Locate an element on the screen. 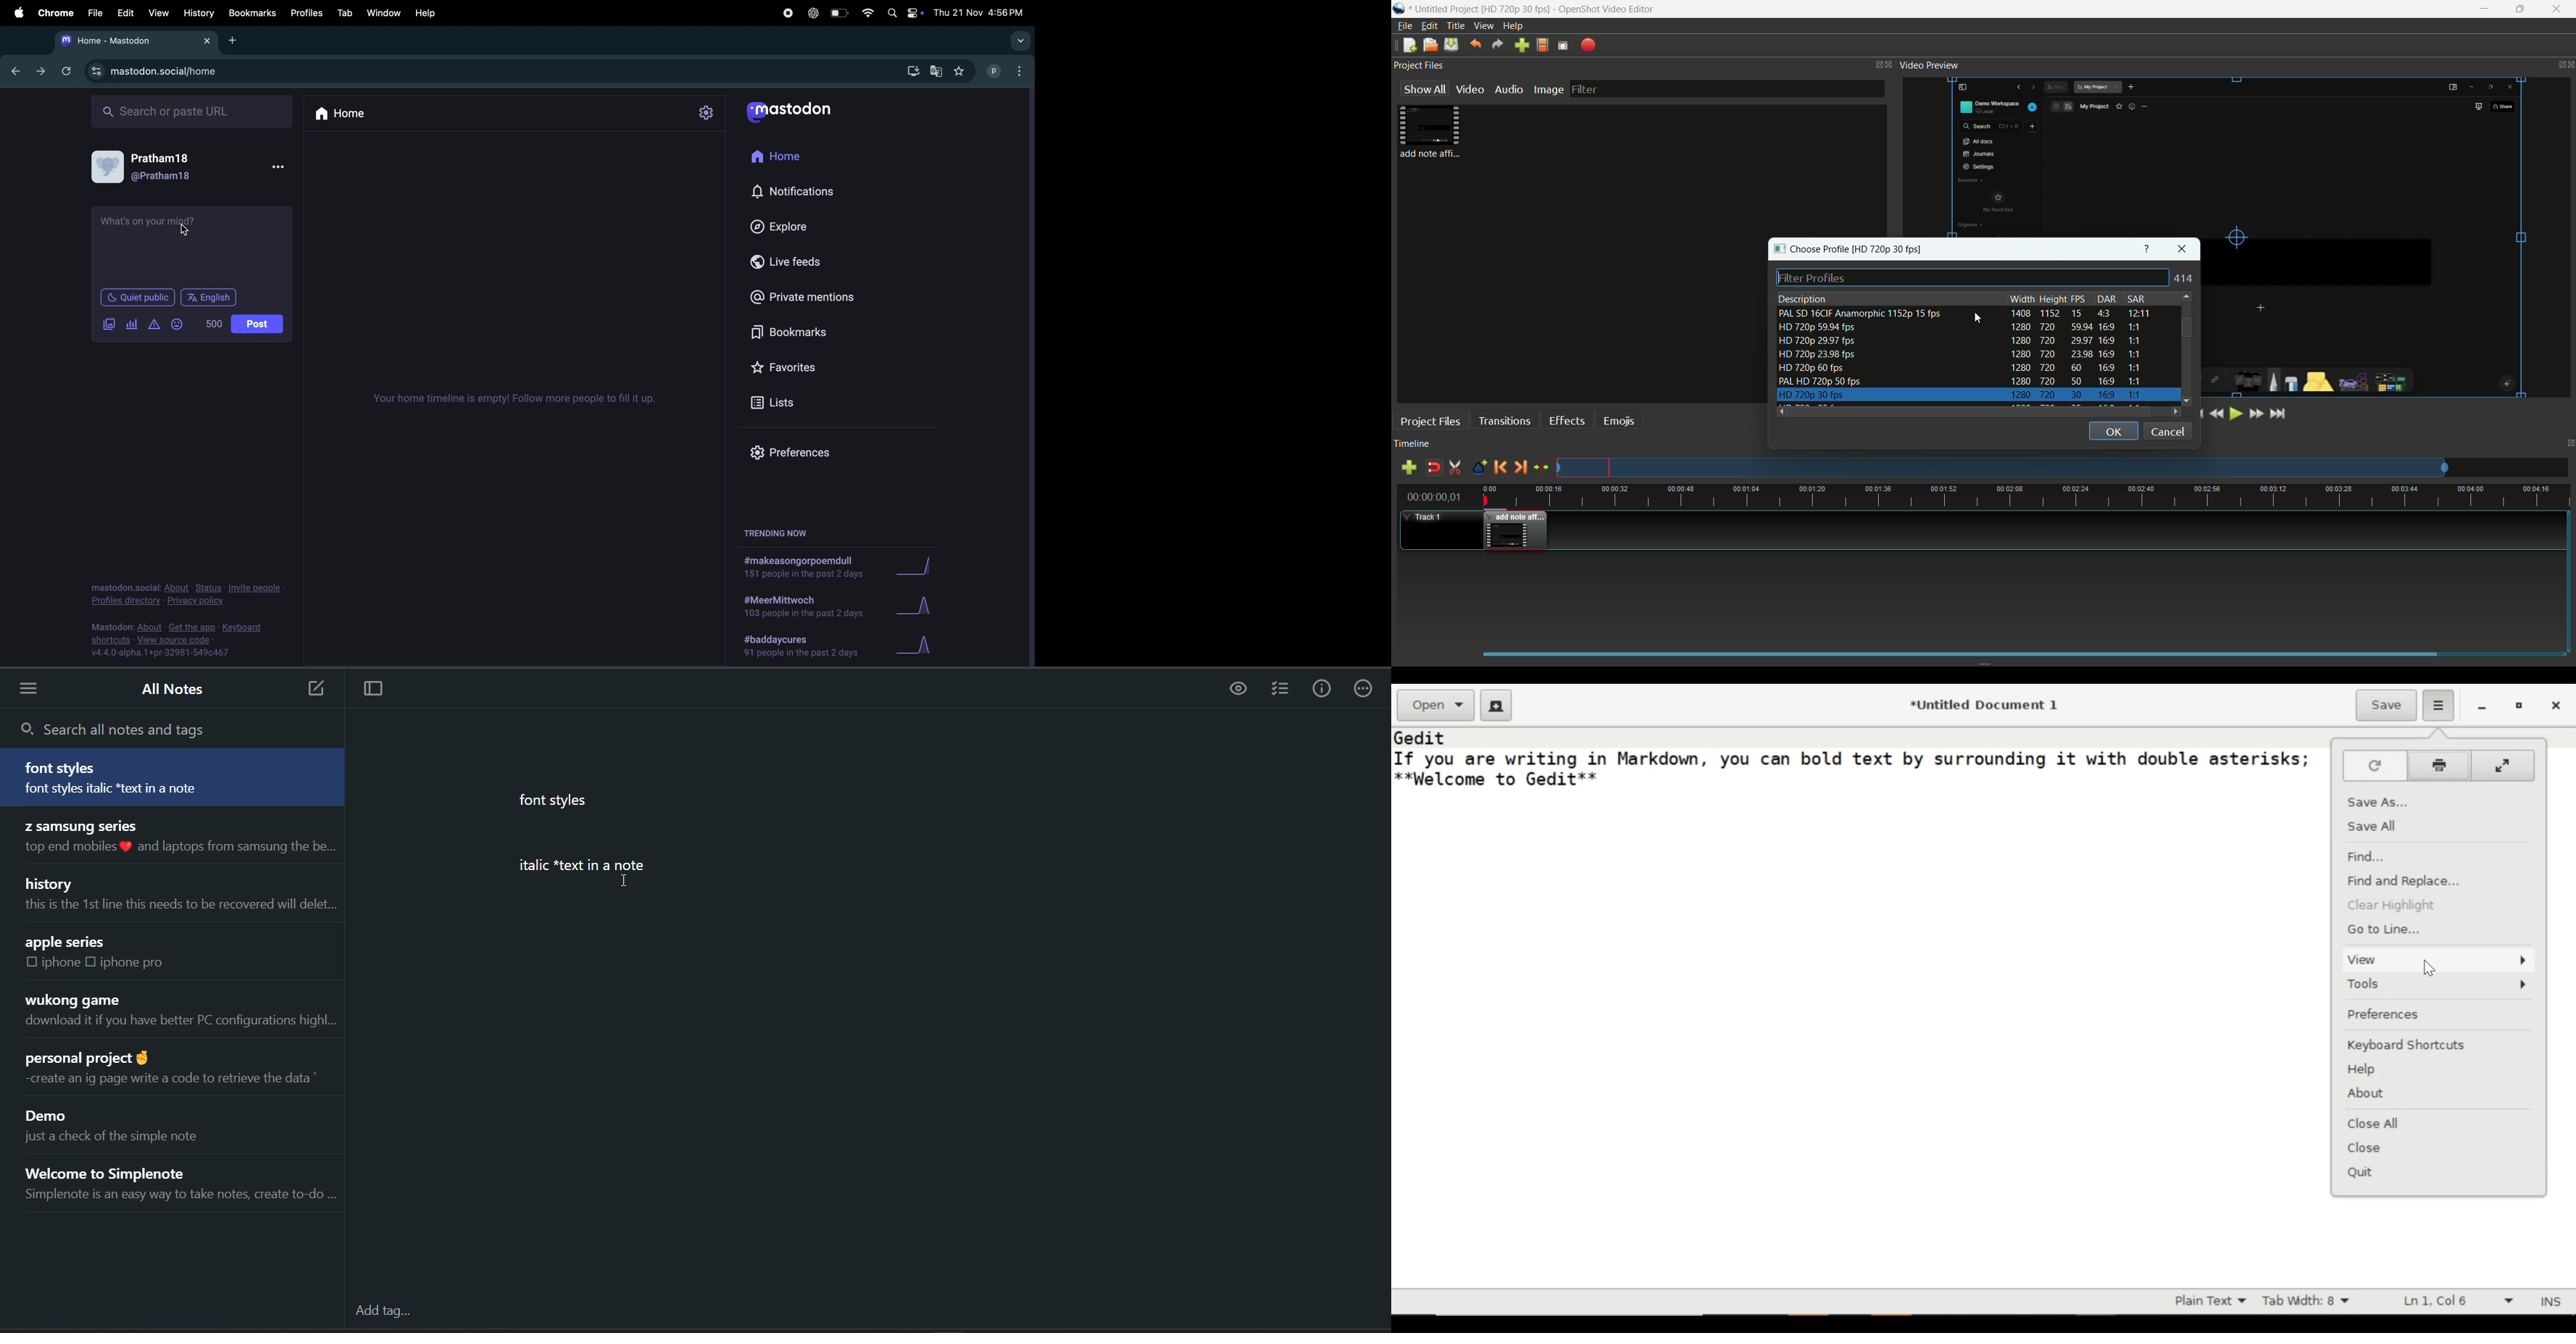 This screenshot has height=1344, width=2576. redo is located at coordinates (1498, 44).